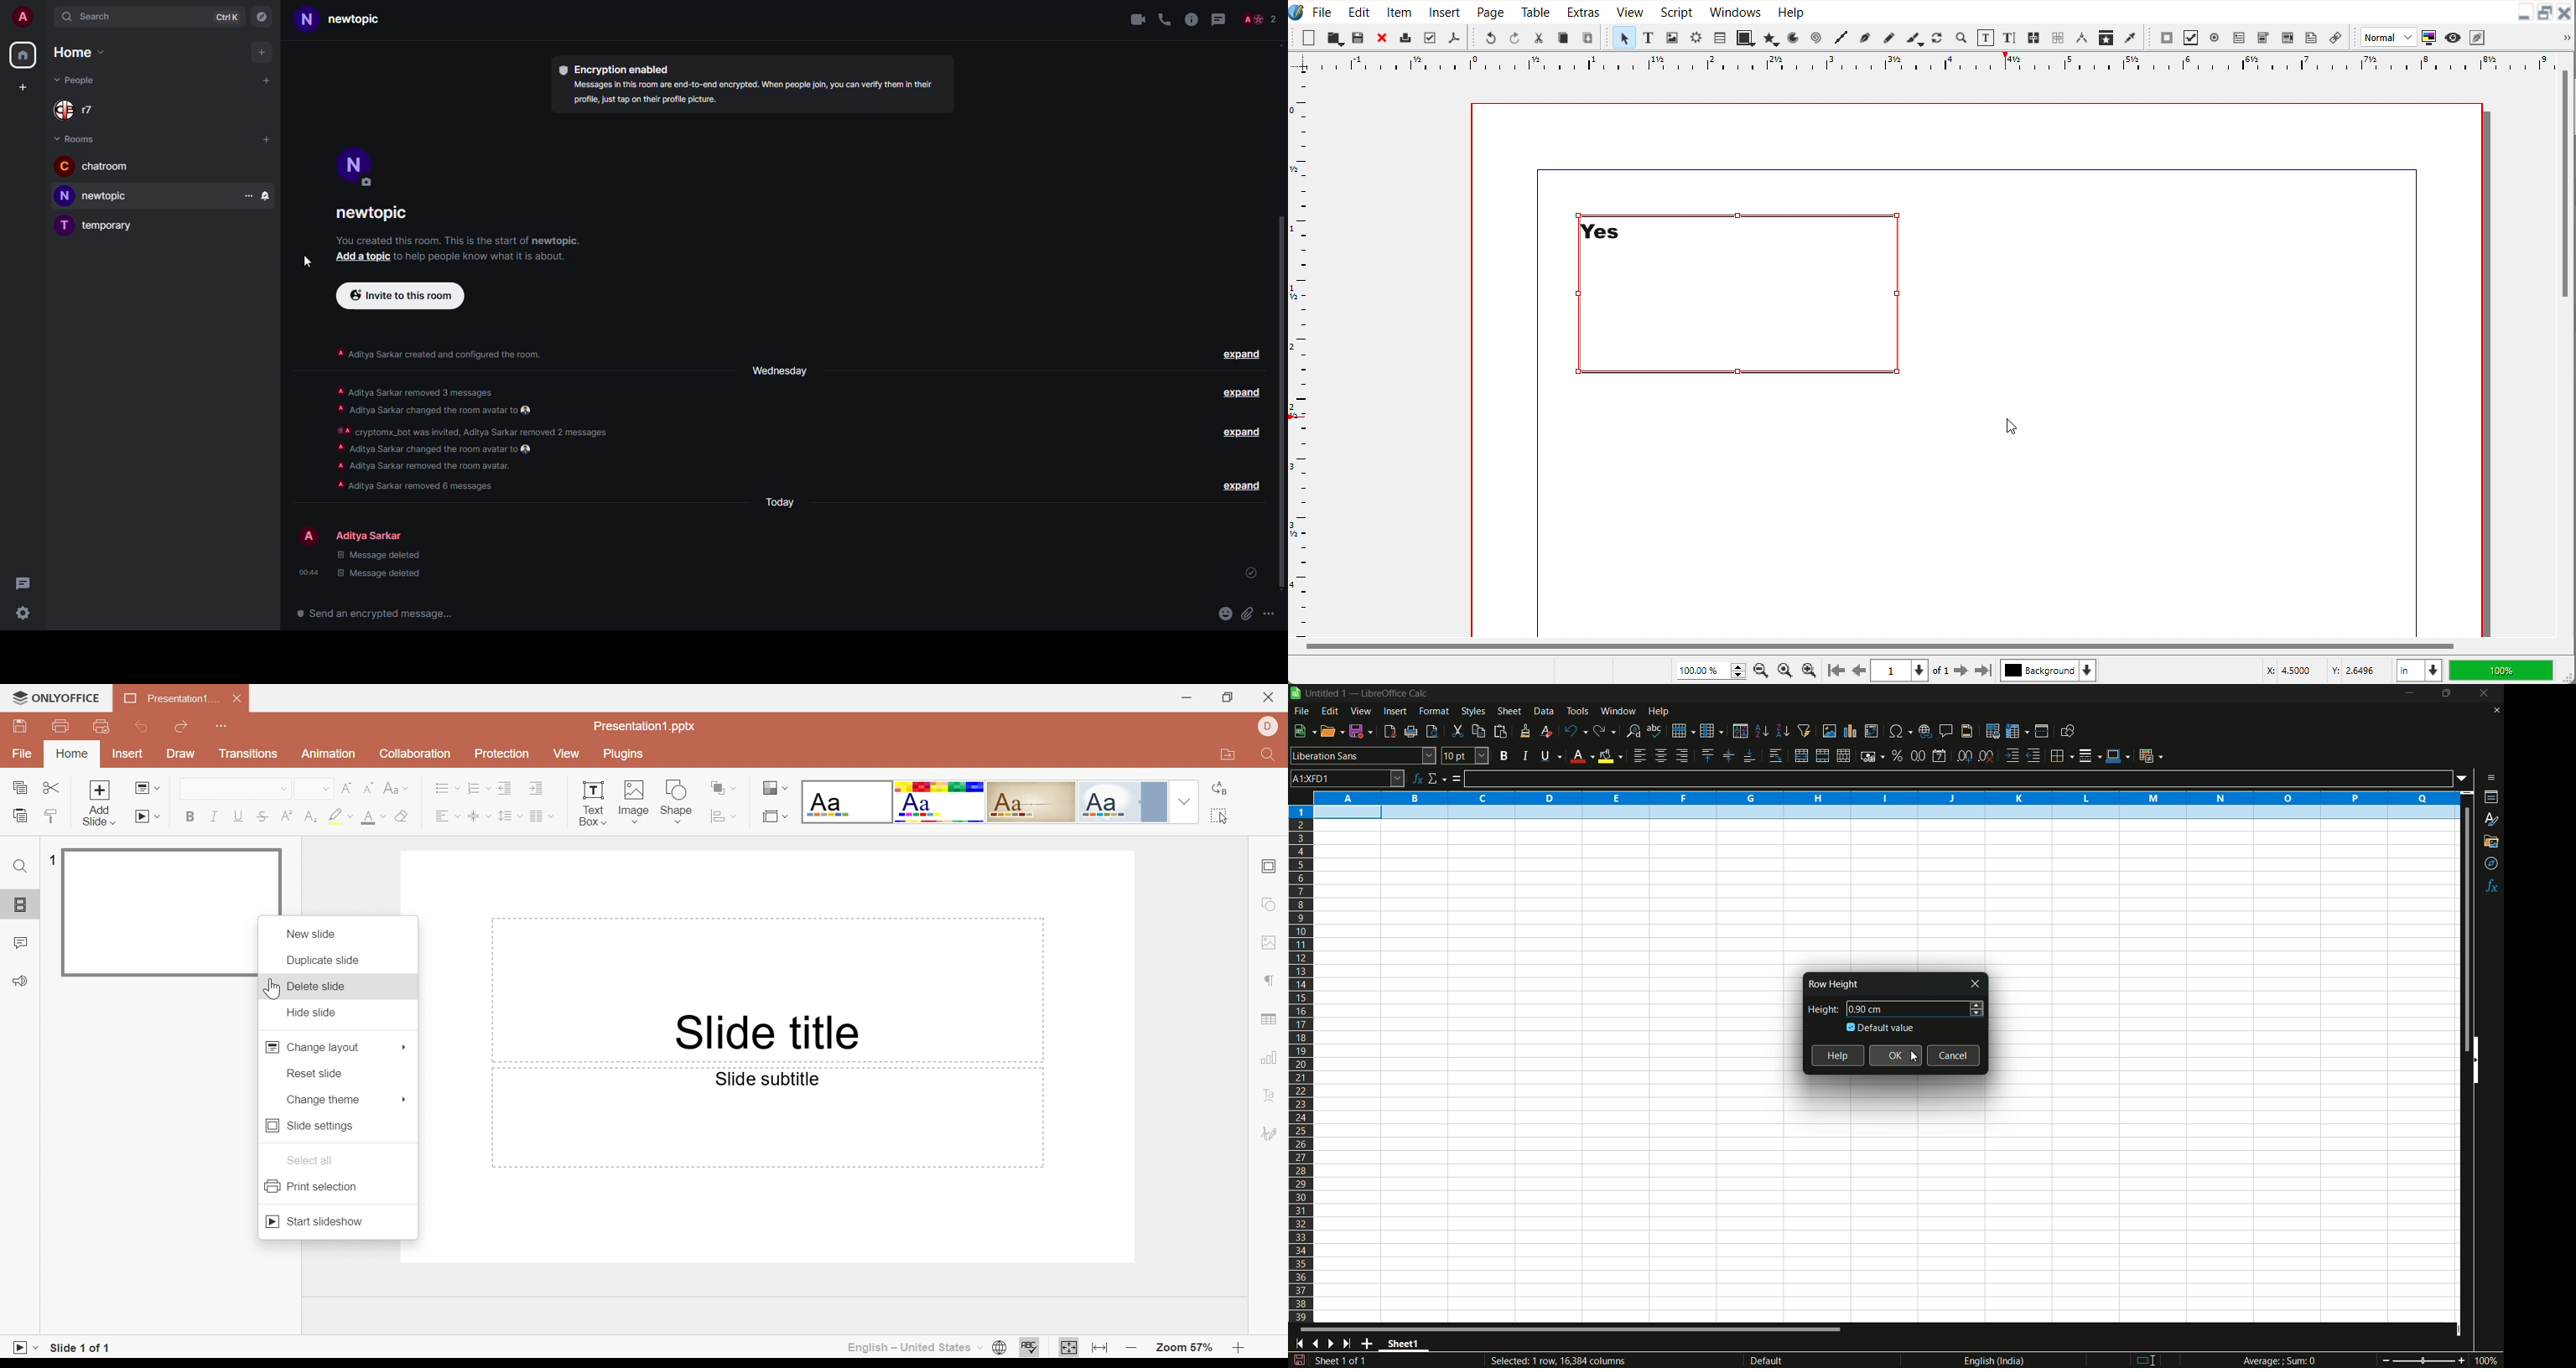  I want to click on selected row, so click(1882, 813).